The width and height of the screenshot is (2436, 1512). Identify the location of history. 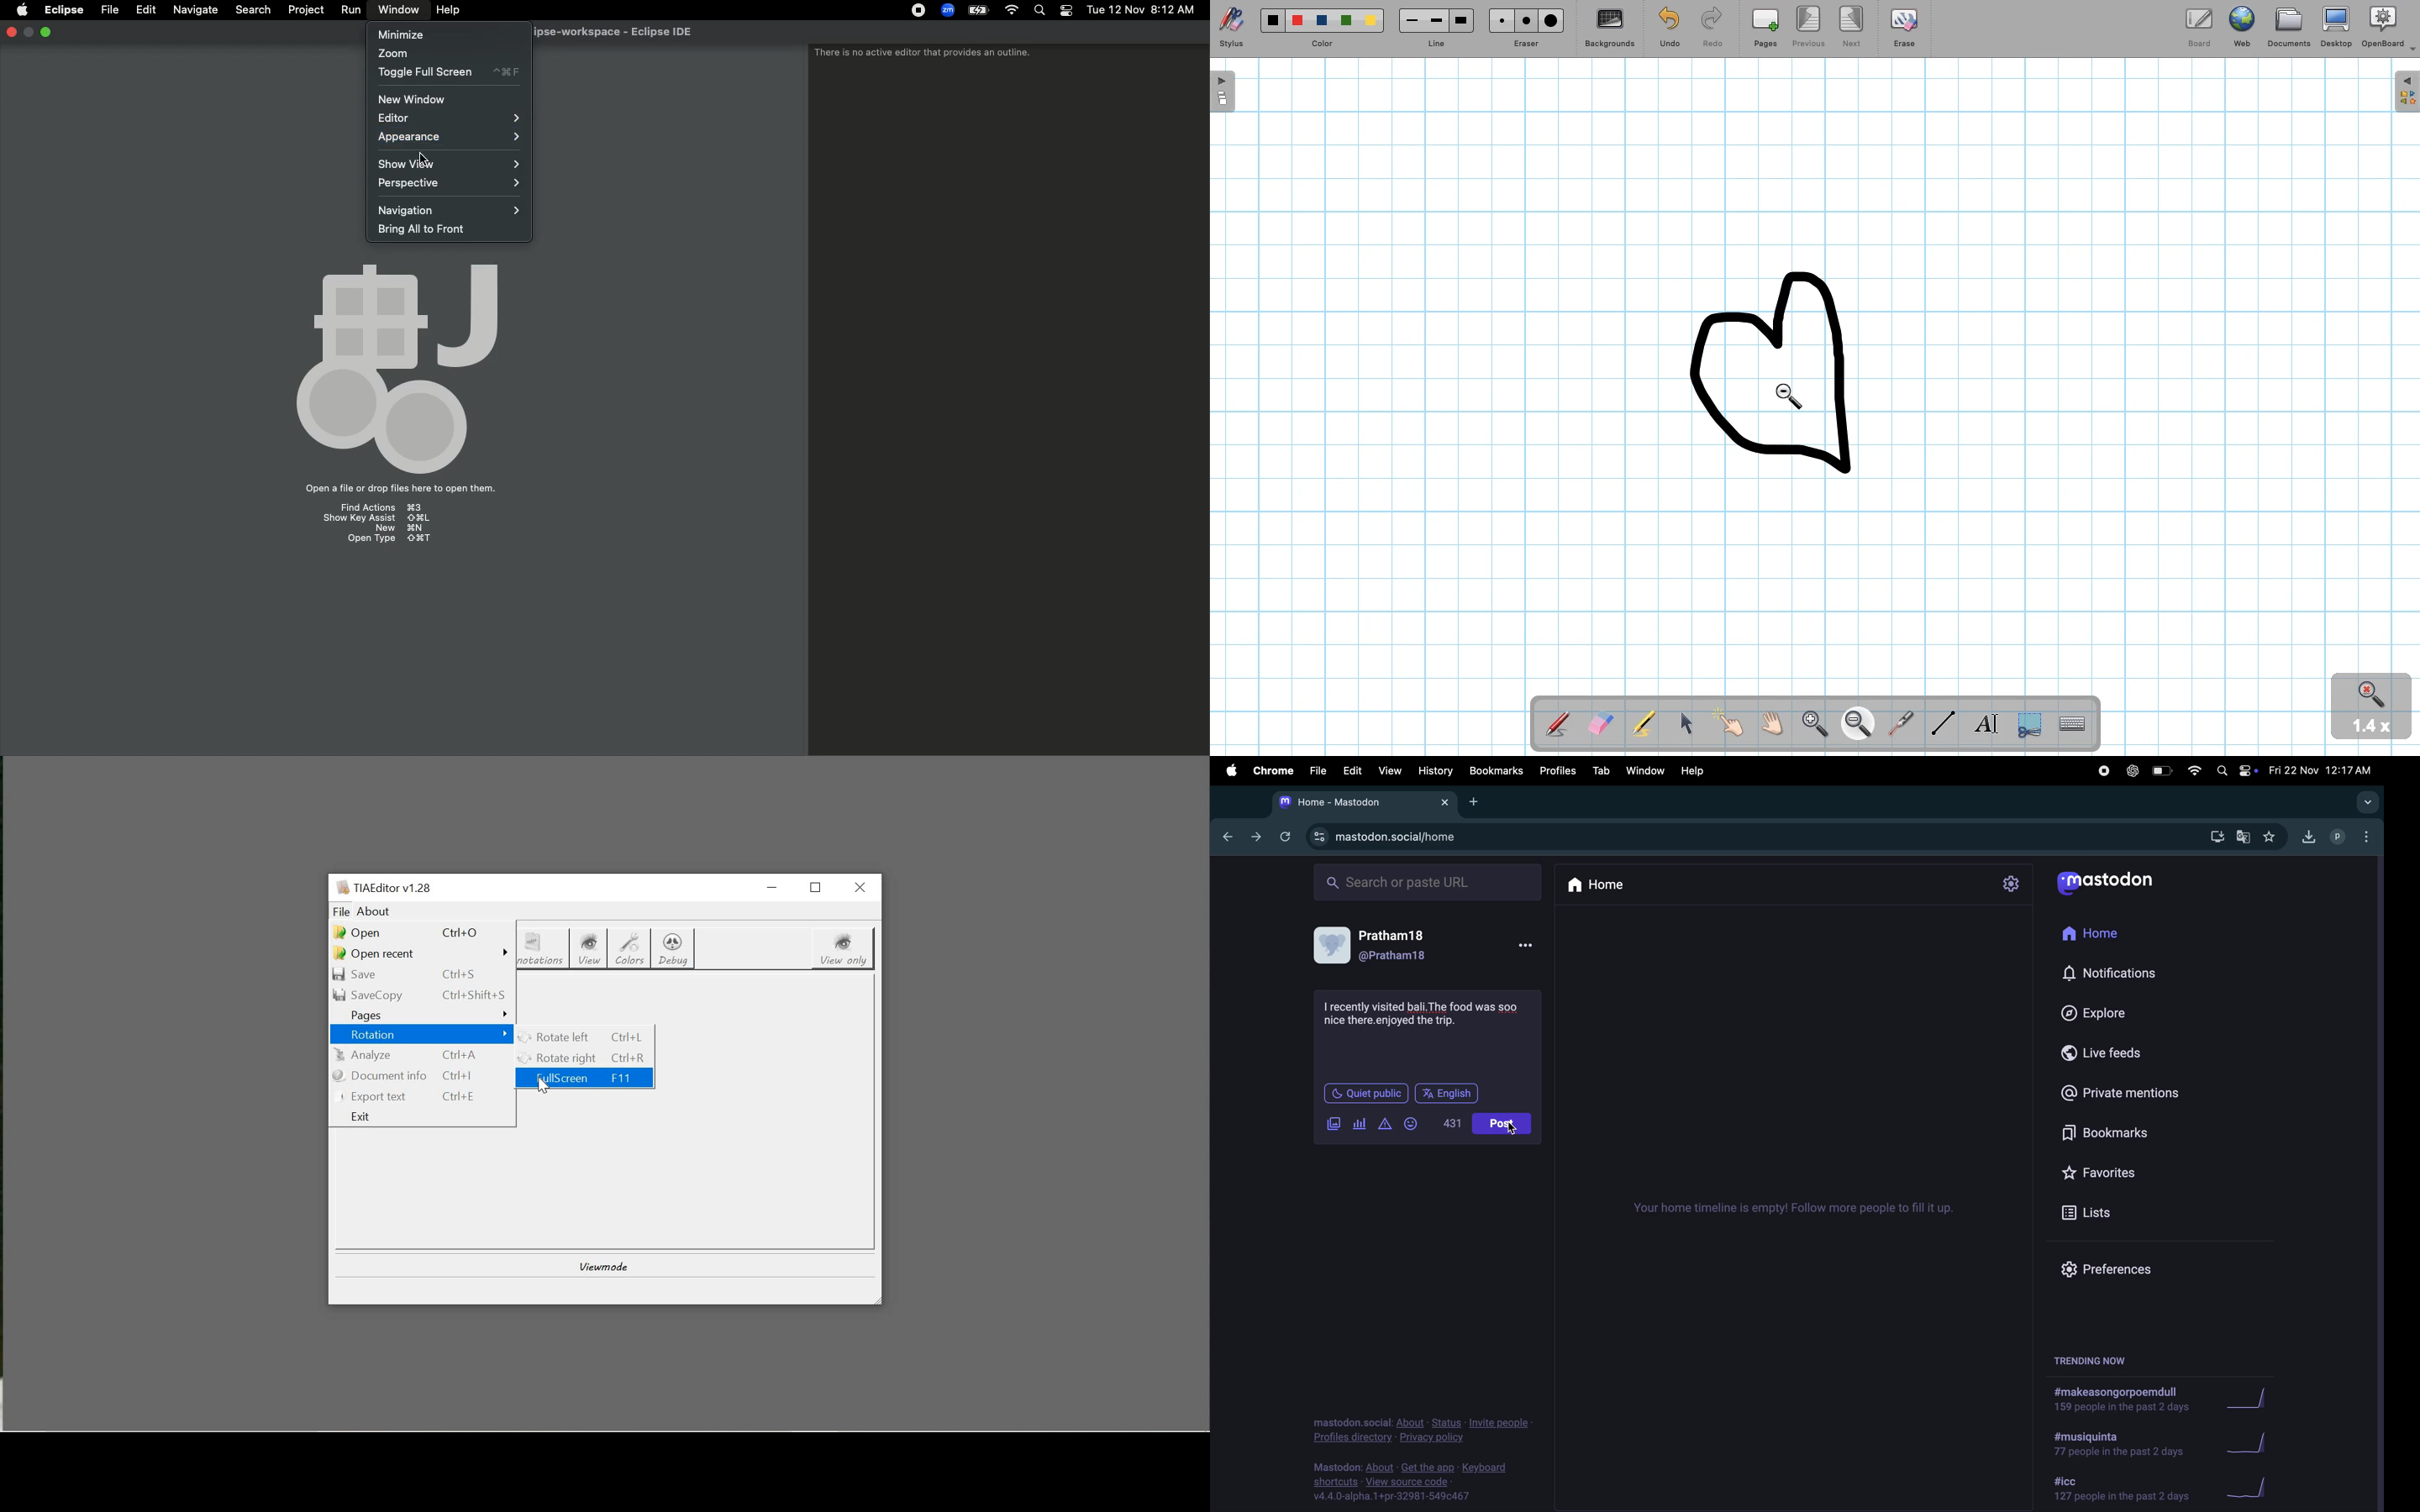
(1436, 771).